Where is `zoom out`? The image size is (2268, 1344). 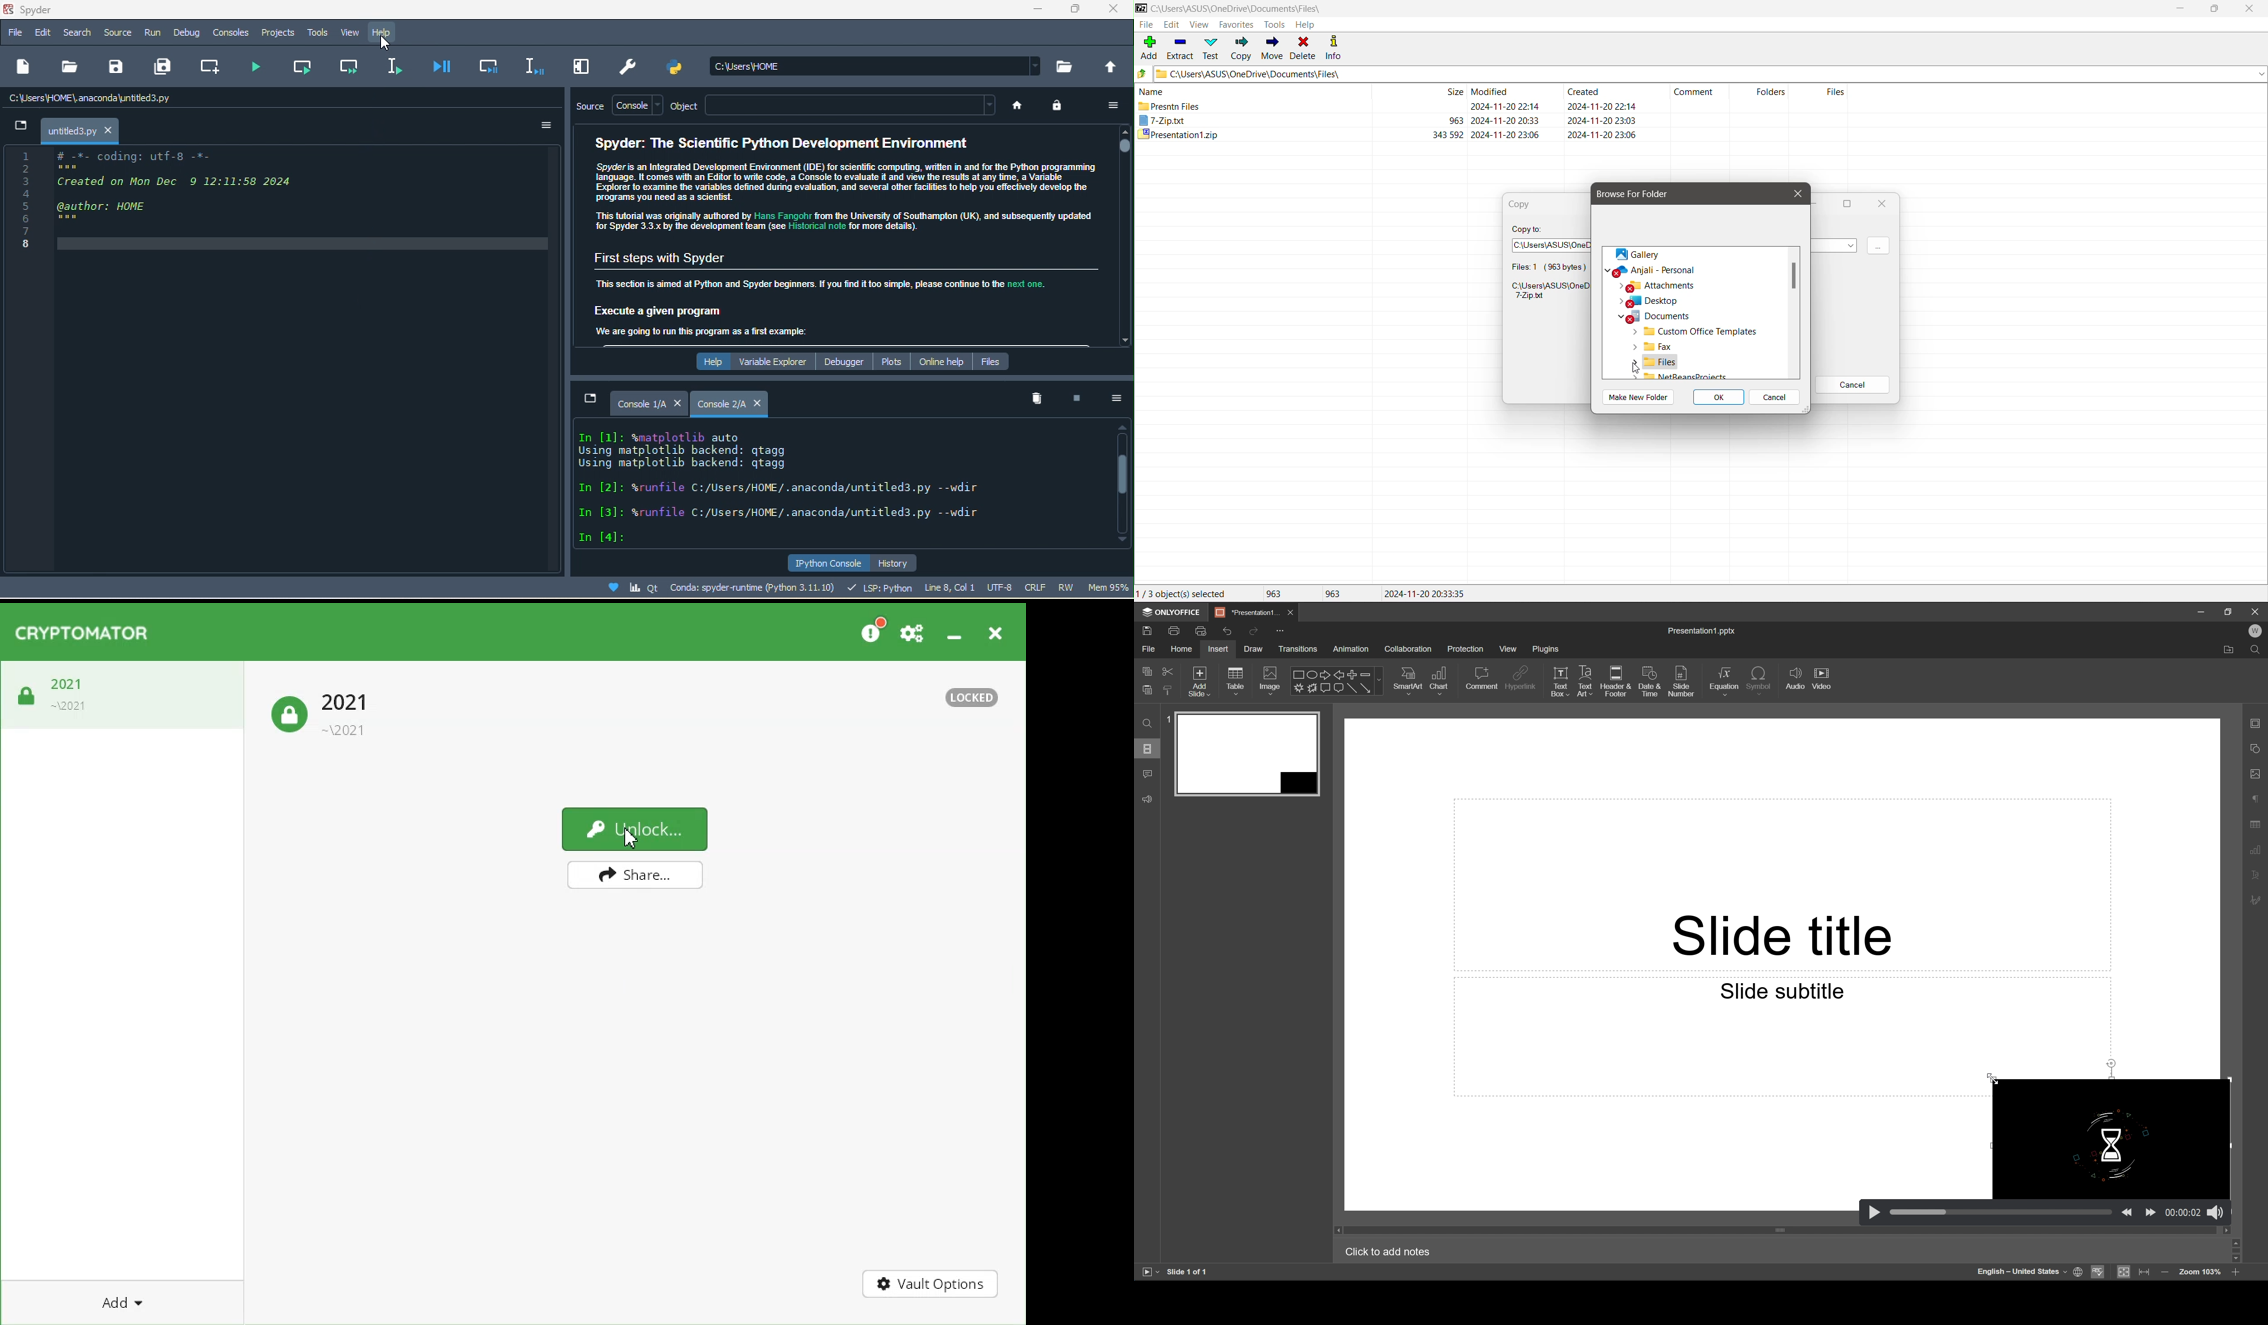
zoom out is located at coordinates (2237, 1275).